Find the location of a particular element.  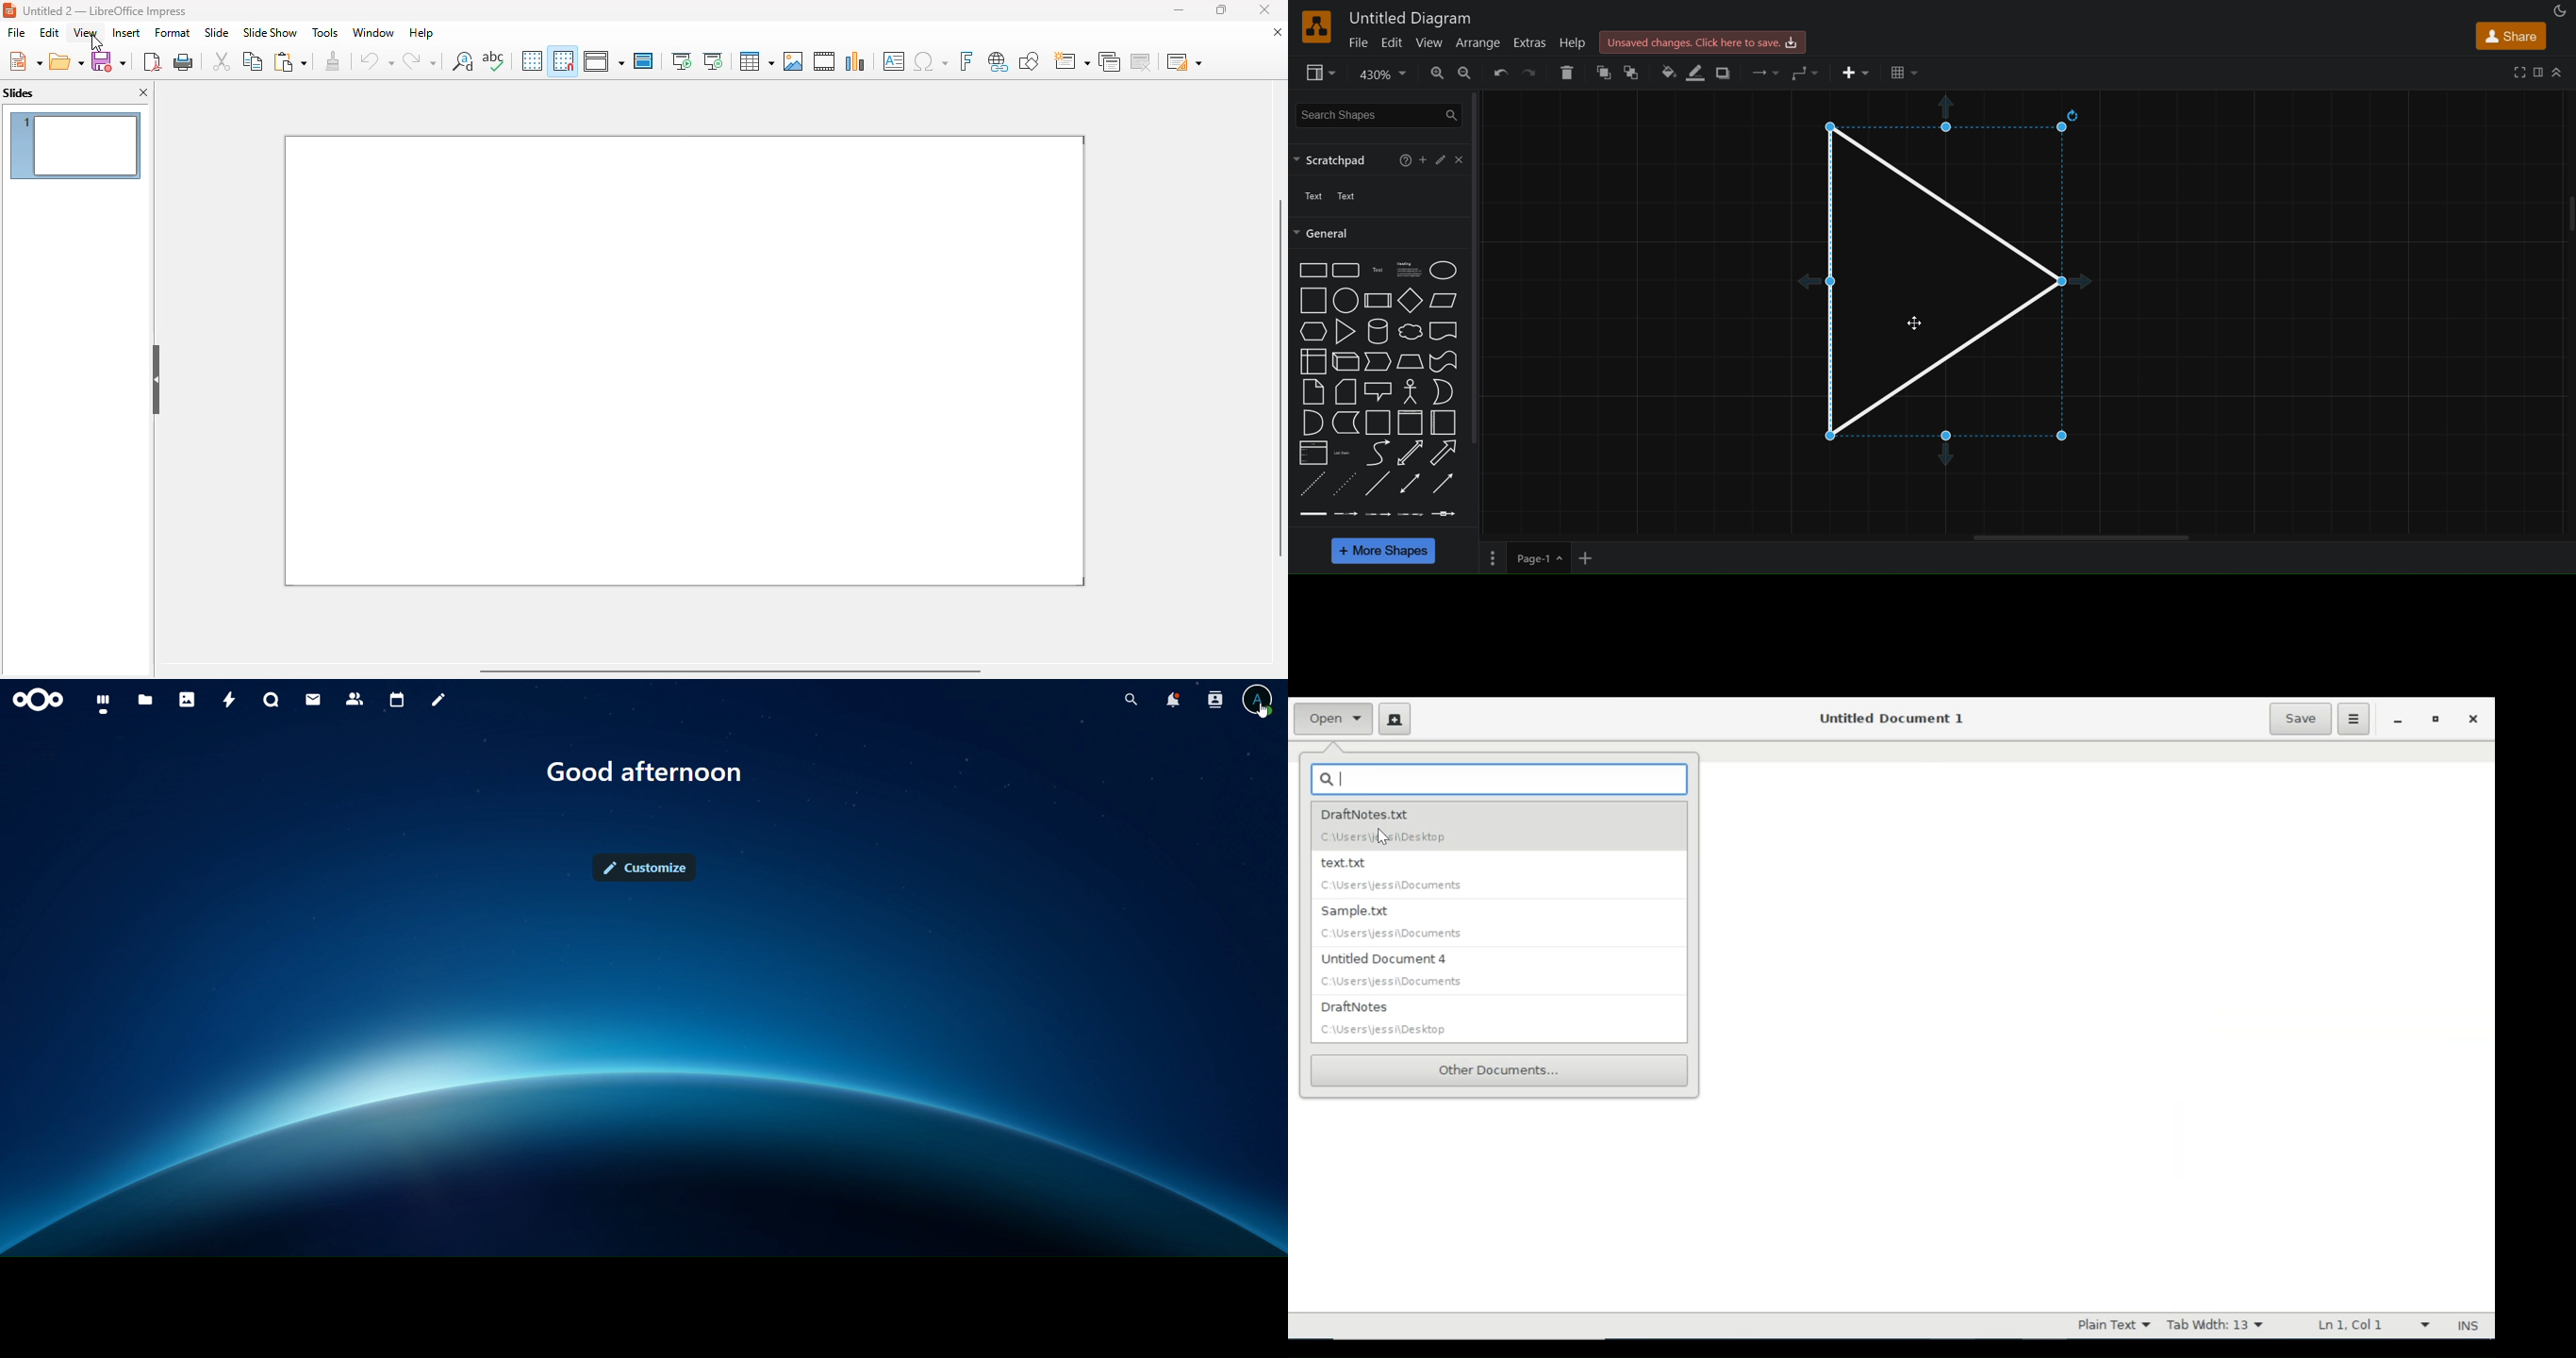

snap to grid is located at coordinates (563, 60).